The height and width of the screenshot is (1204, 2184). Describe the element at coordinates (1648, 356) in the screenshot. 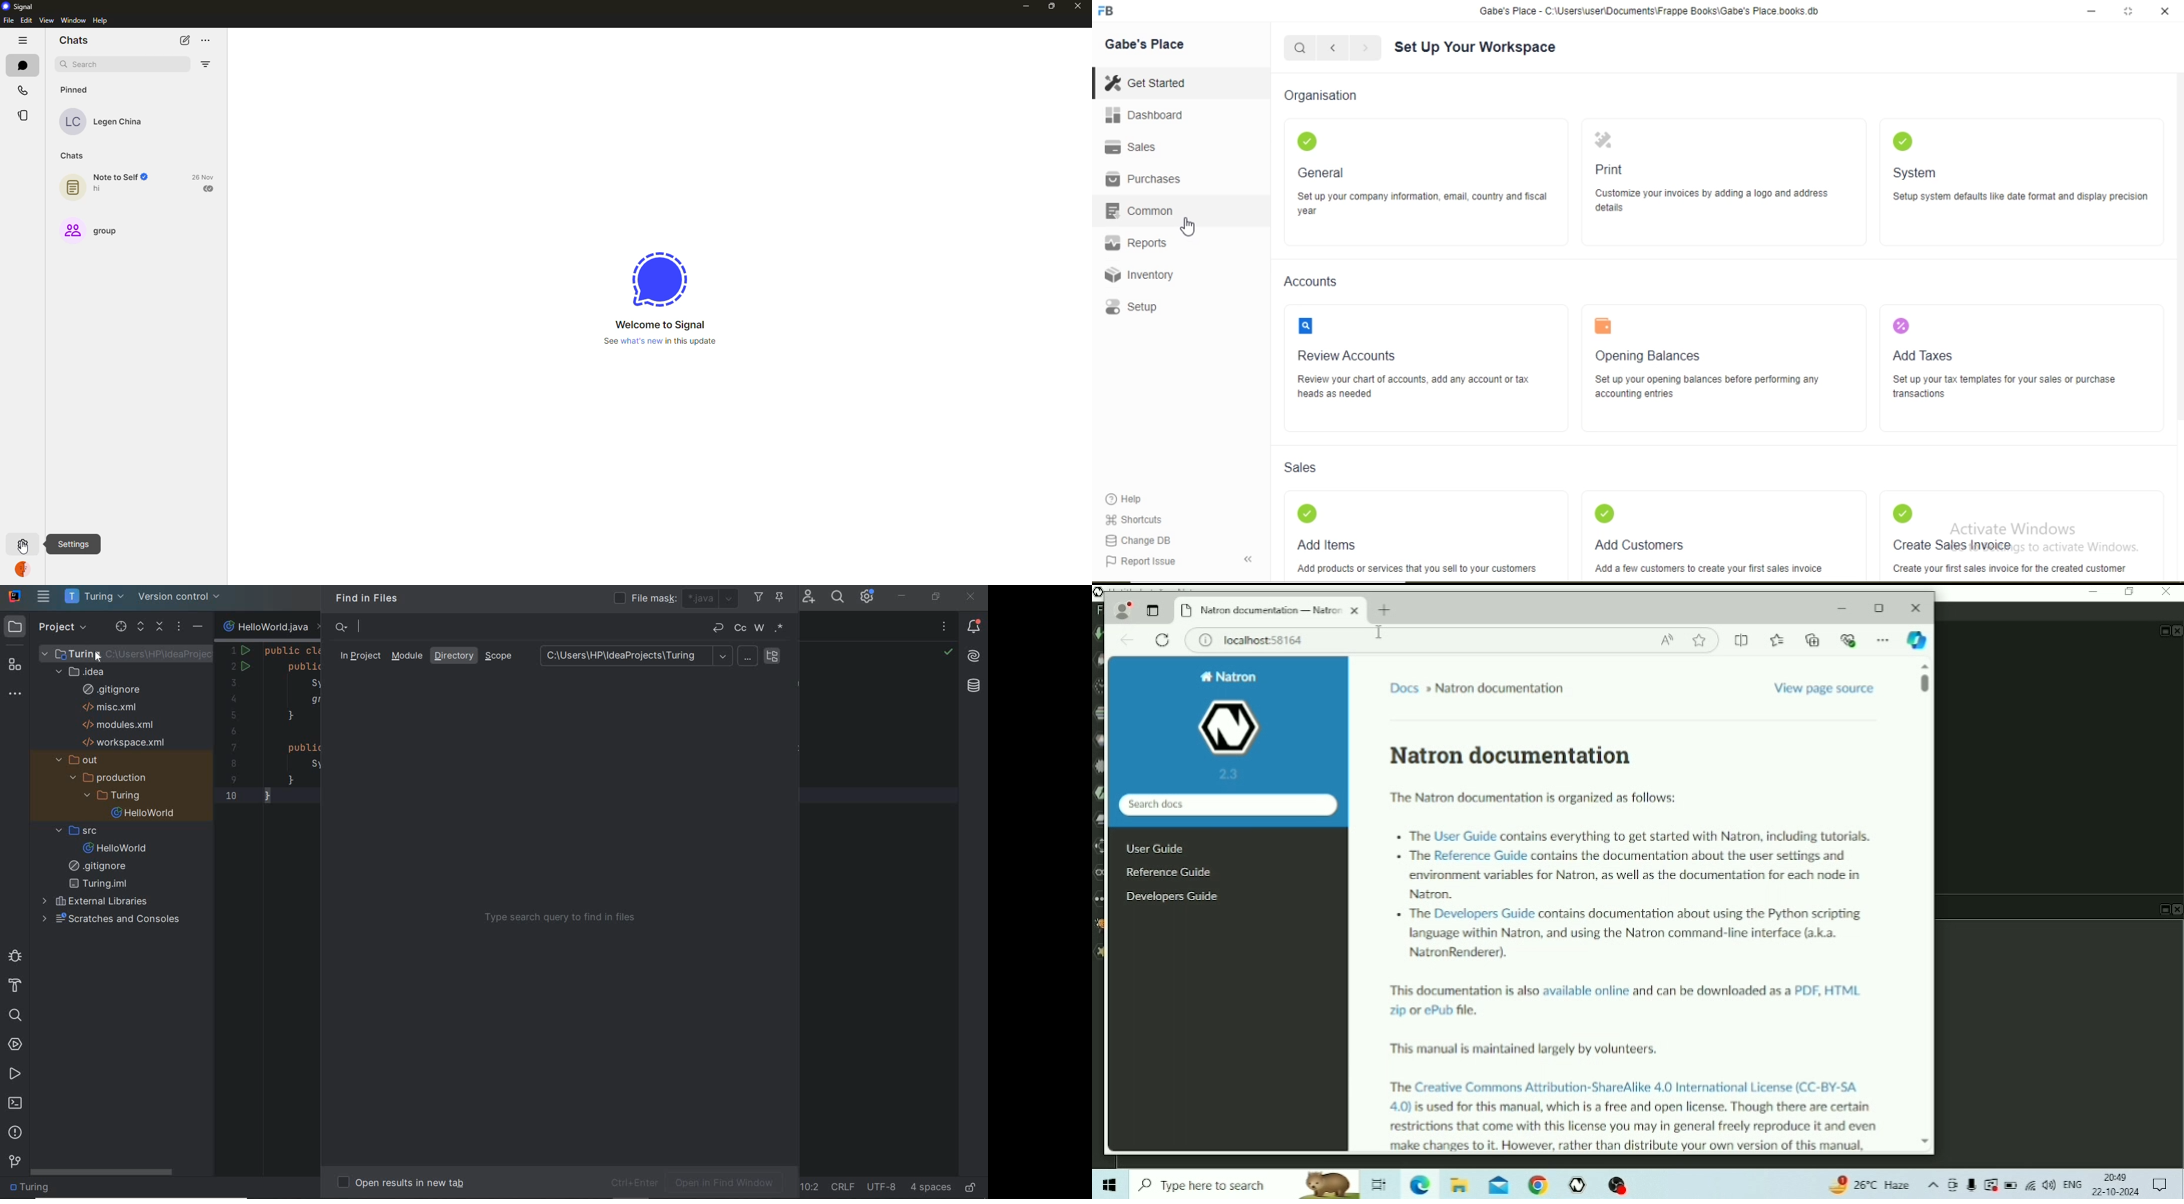

I see `Opening Balances` at that location.